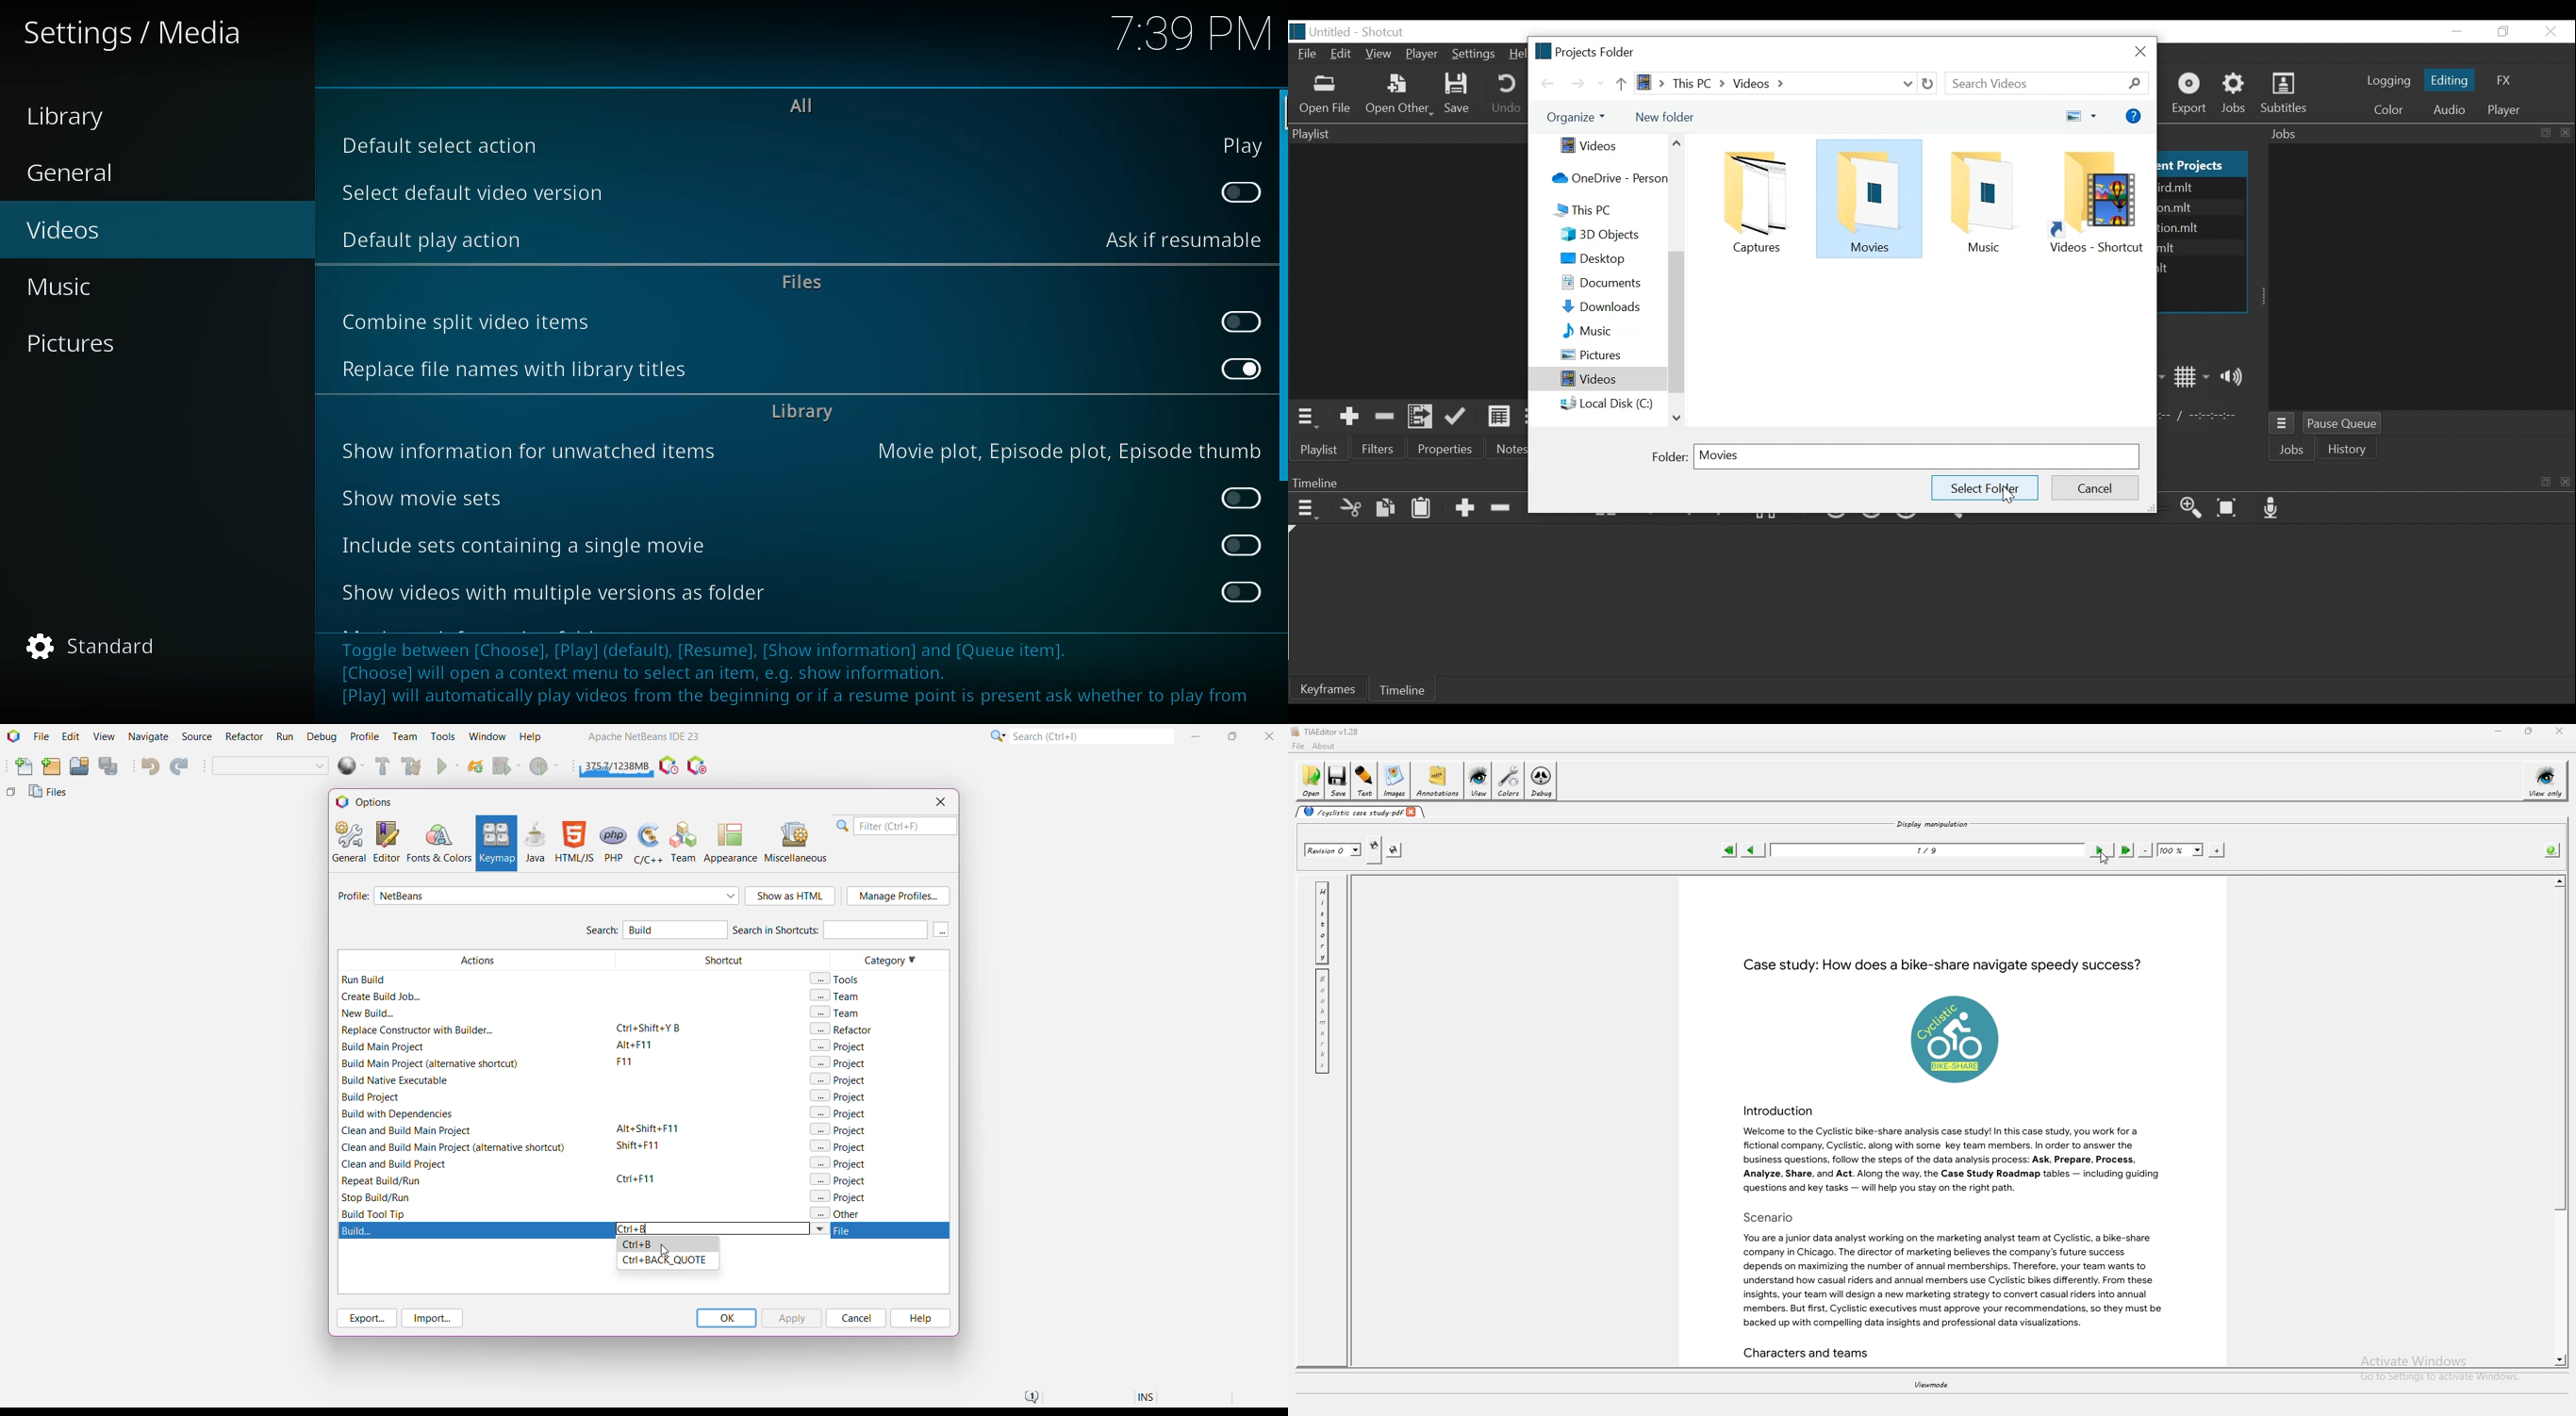 The image size is (2576, 1428). Describe the element at coordinates (1387, 508) in the screenshot. I see `Copy` at that location.